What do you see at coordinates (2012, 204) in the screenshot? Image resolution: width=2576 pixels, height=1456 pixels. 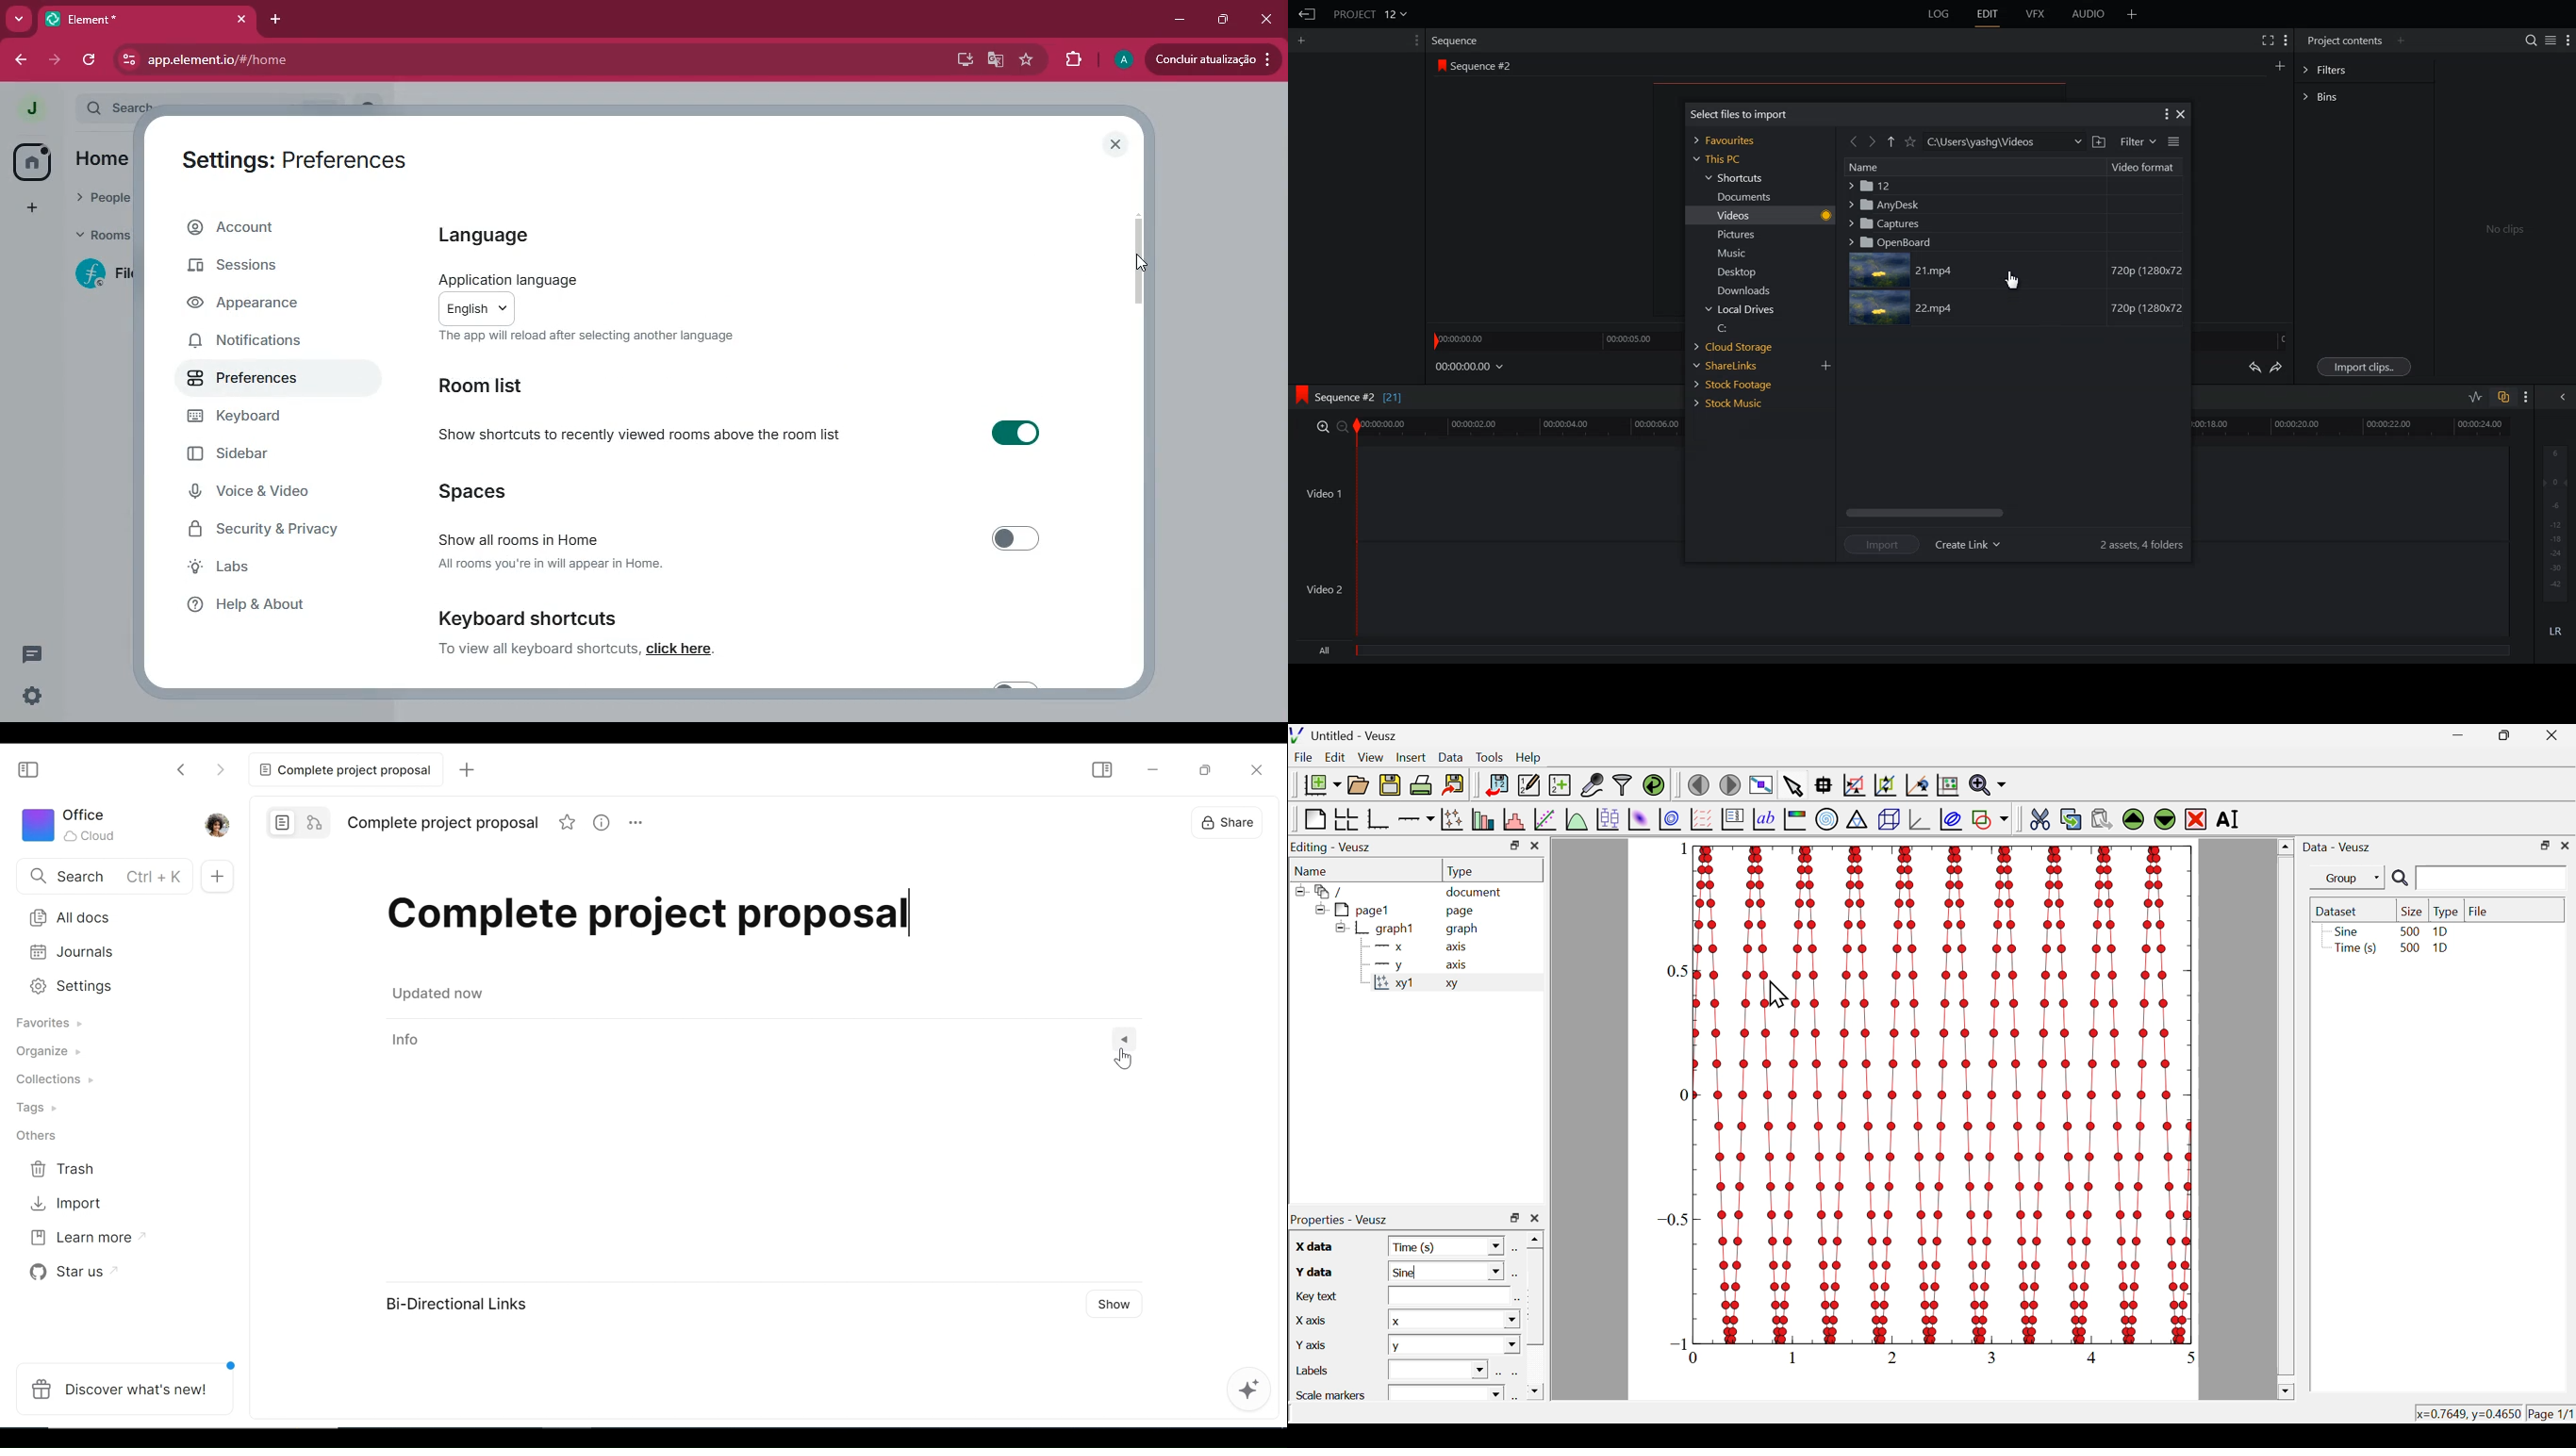 I see `AnyDesk` at bounding box center [2012, 204].